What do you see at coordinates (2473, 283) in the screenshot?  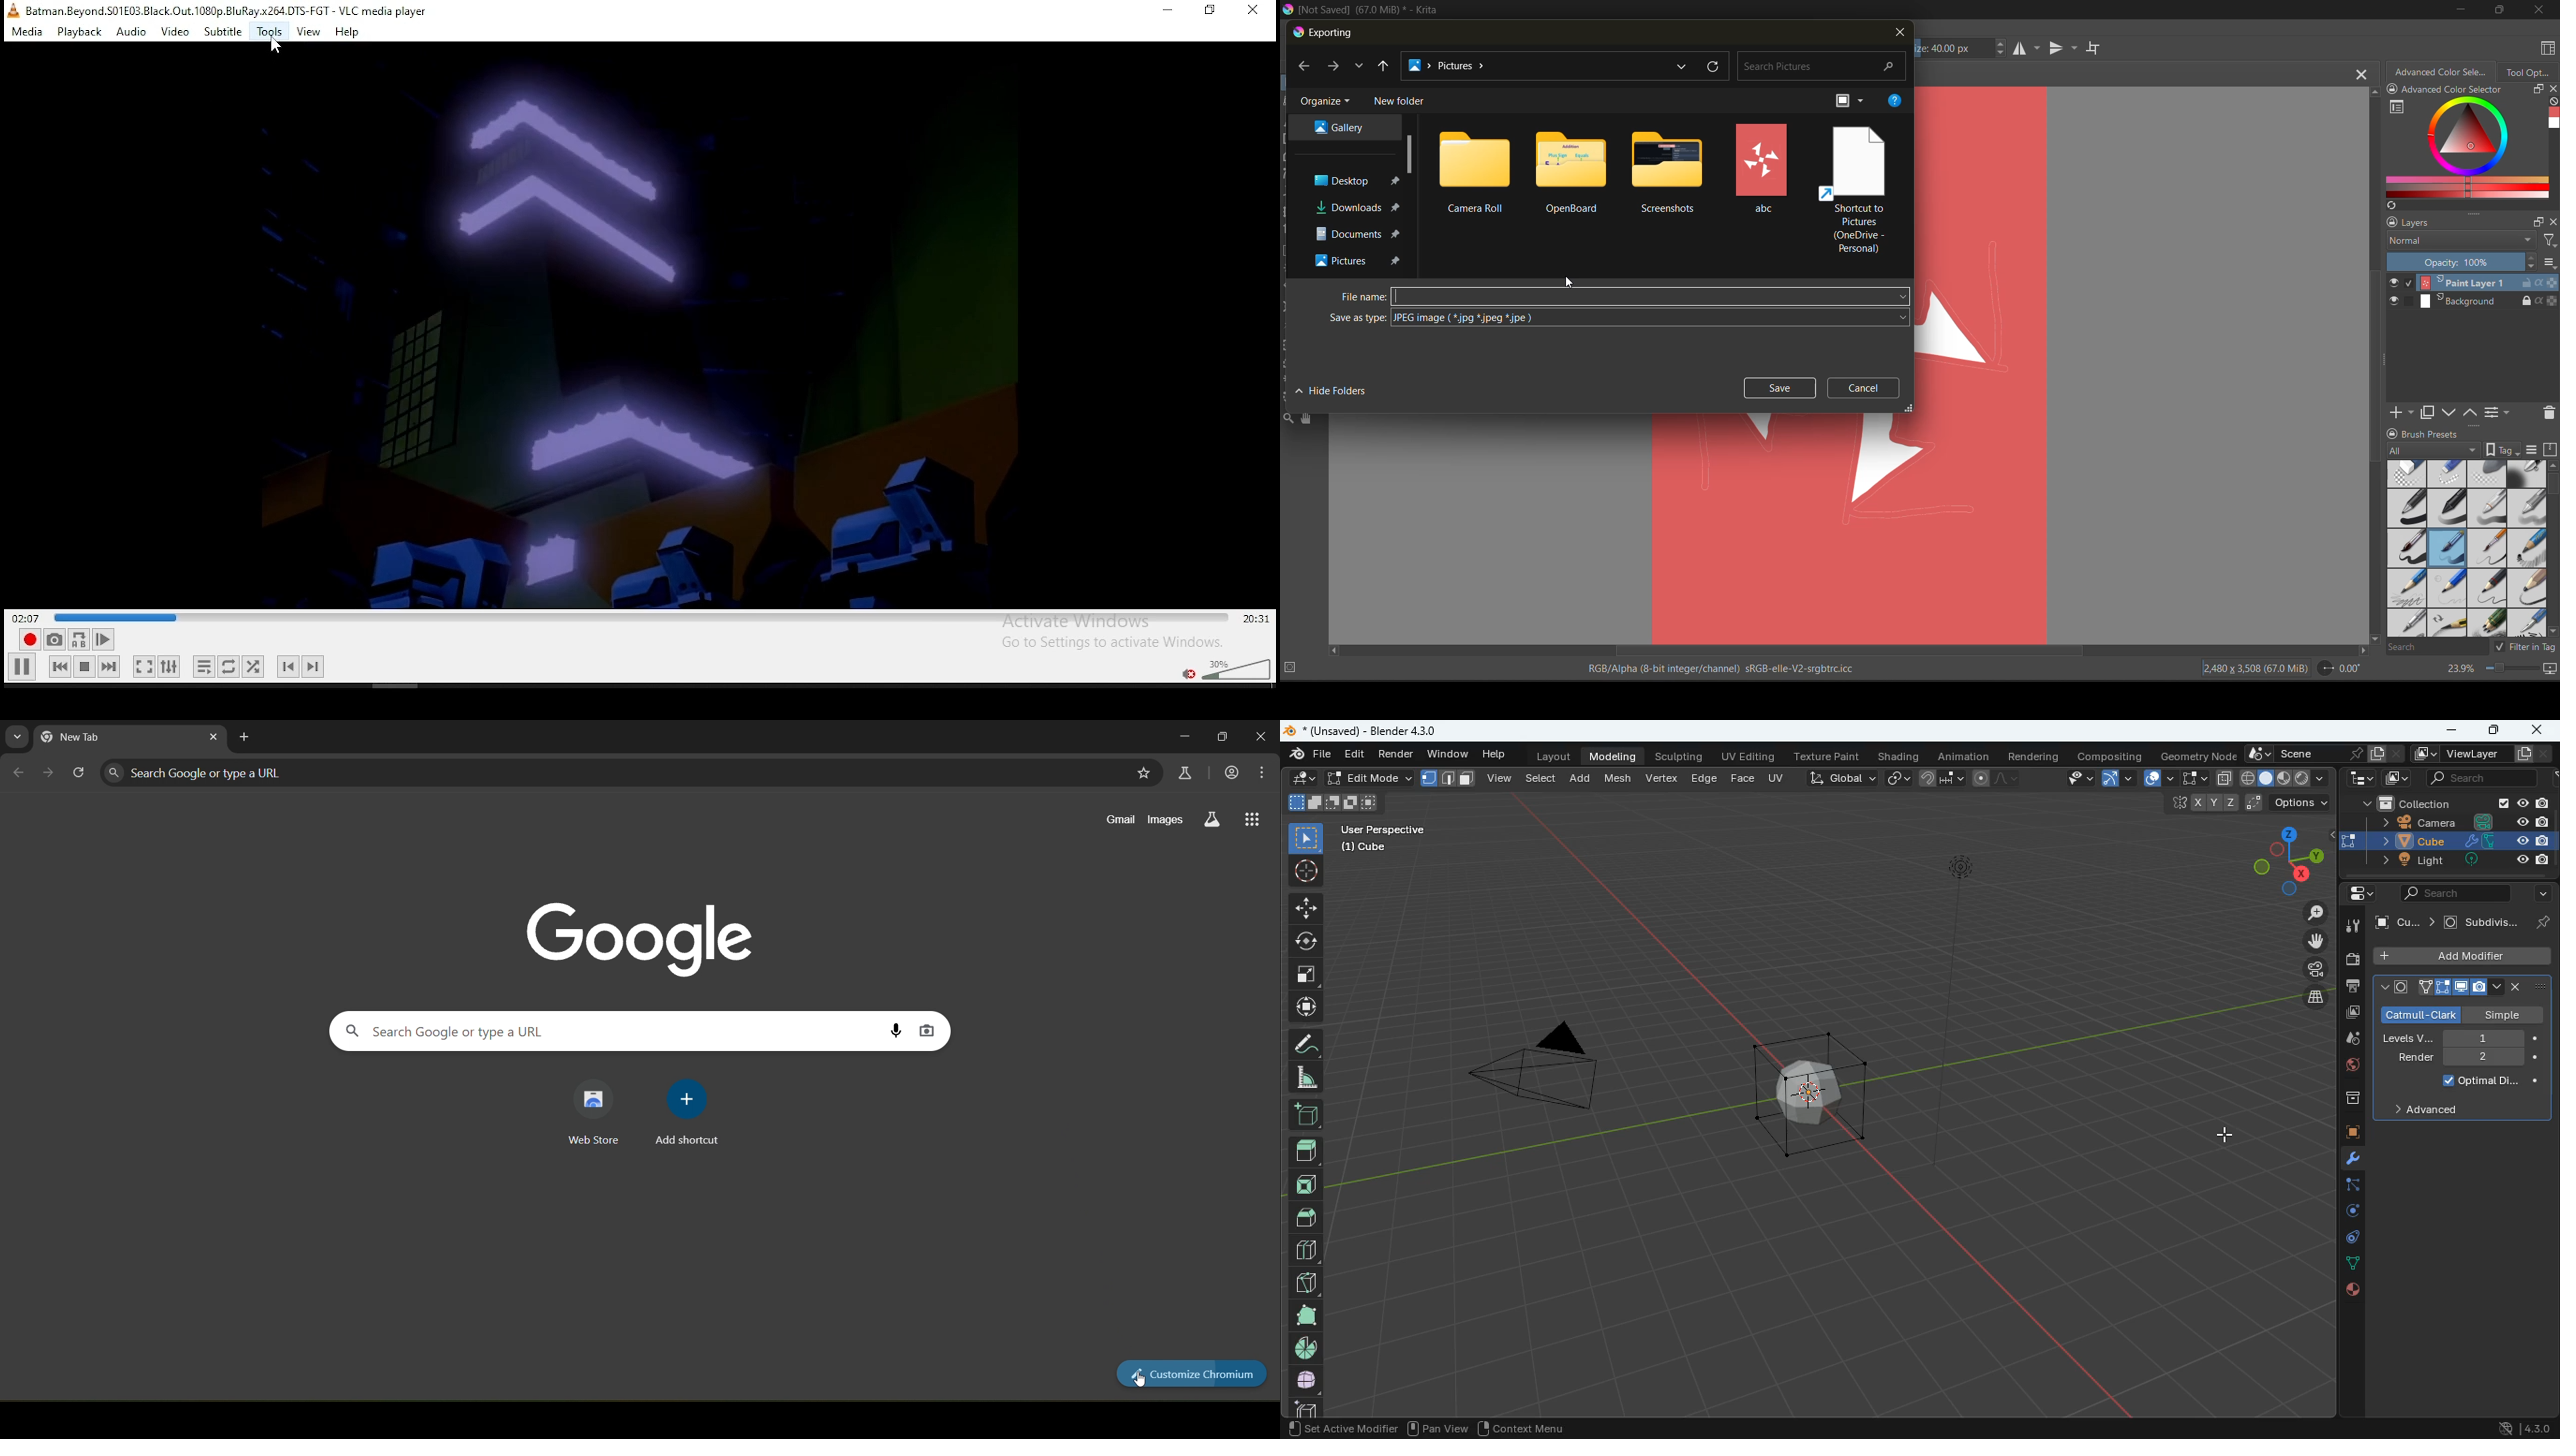 I see `layer` at bounding box center [2473, 283].